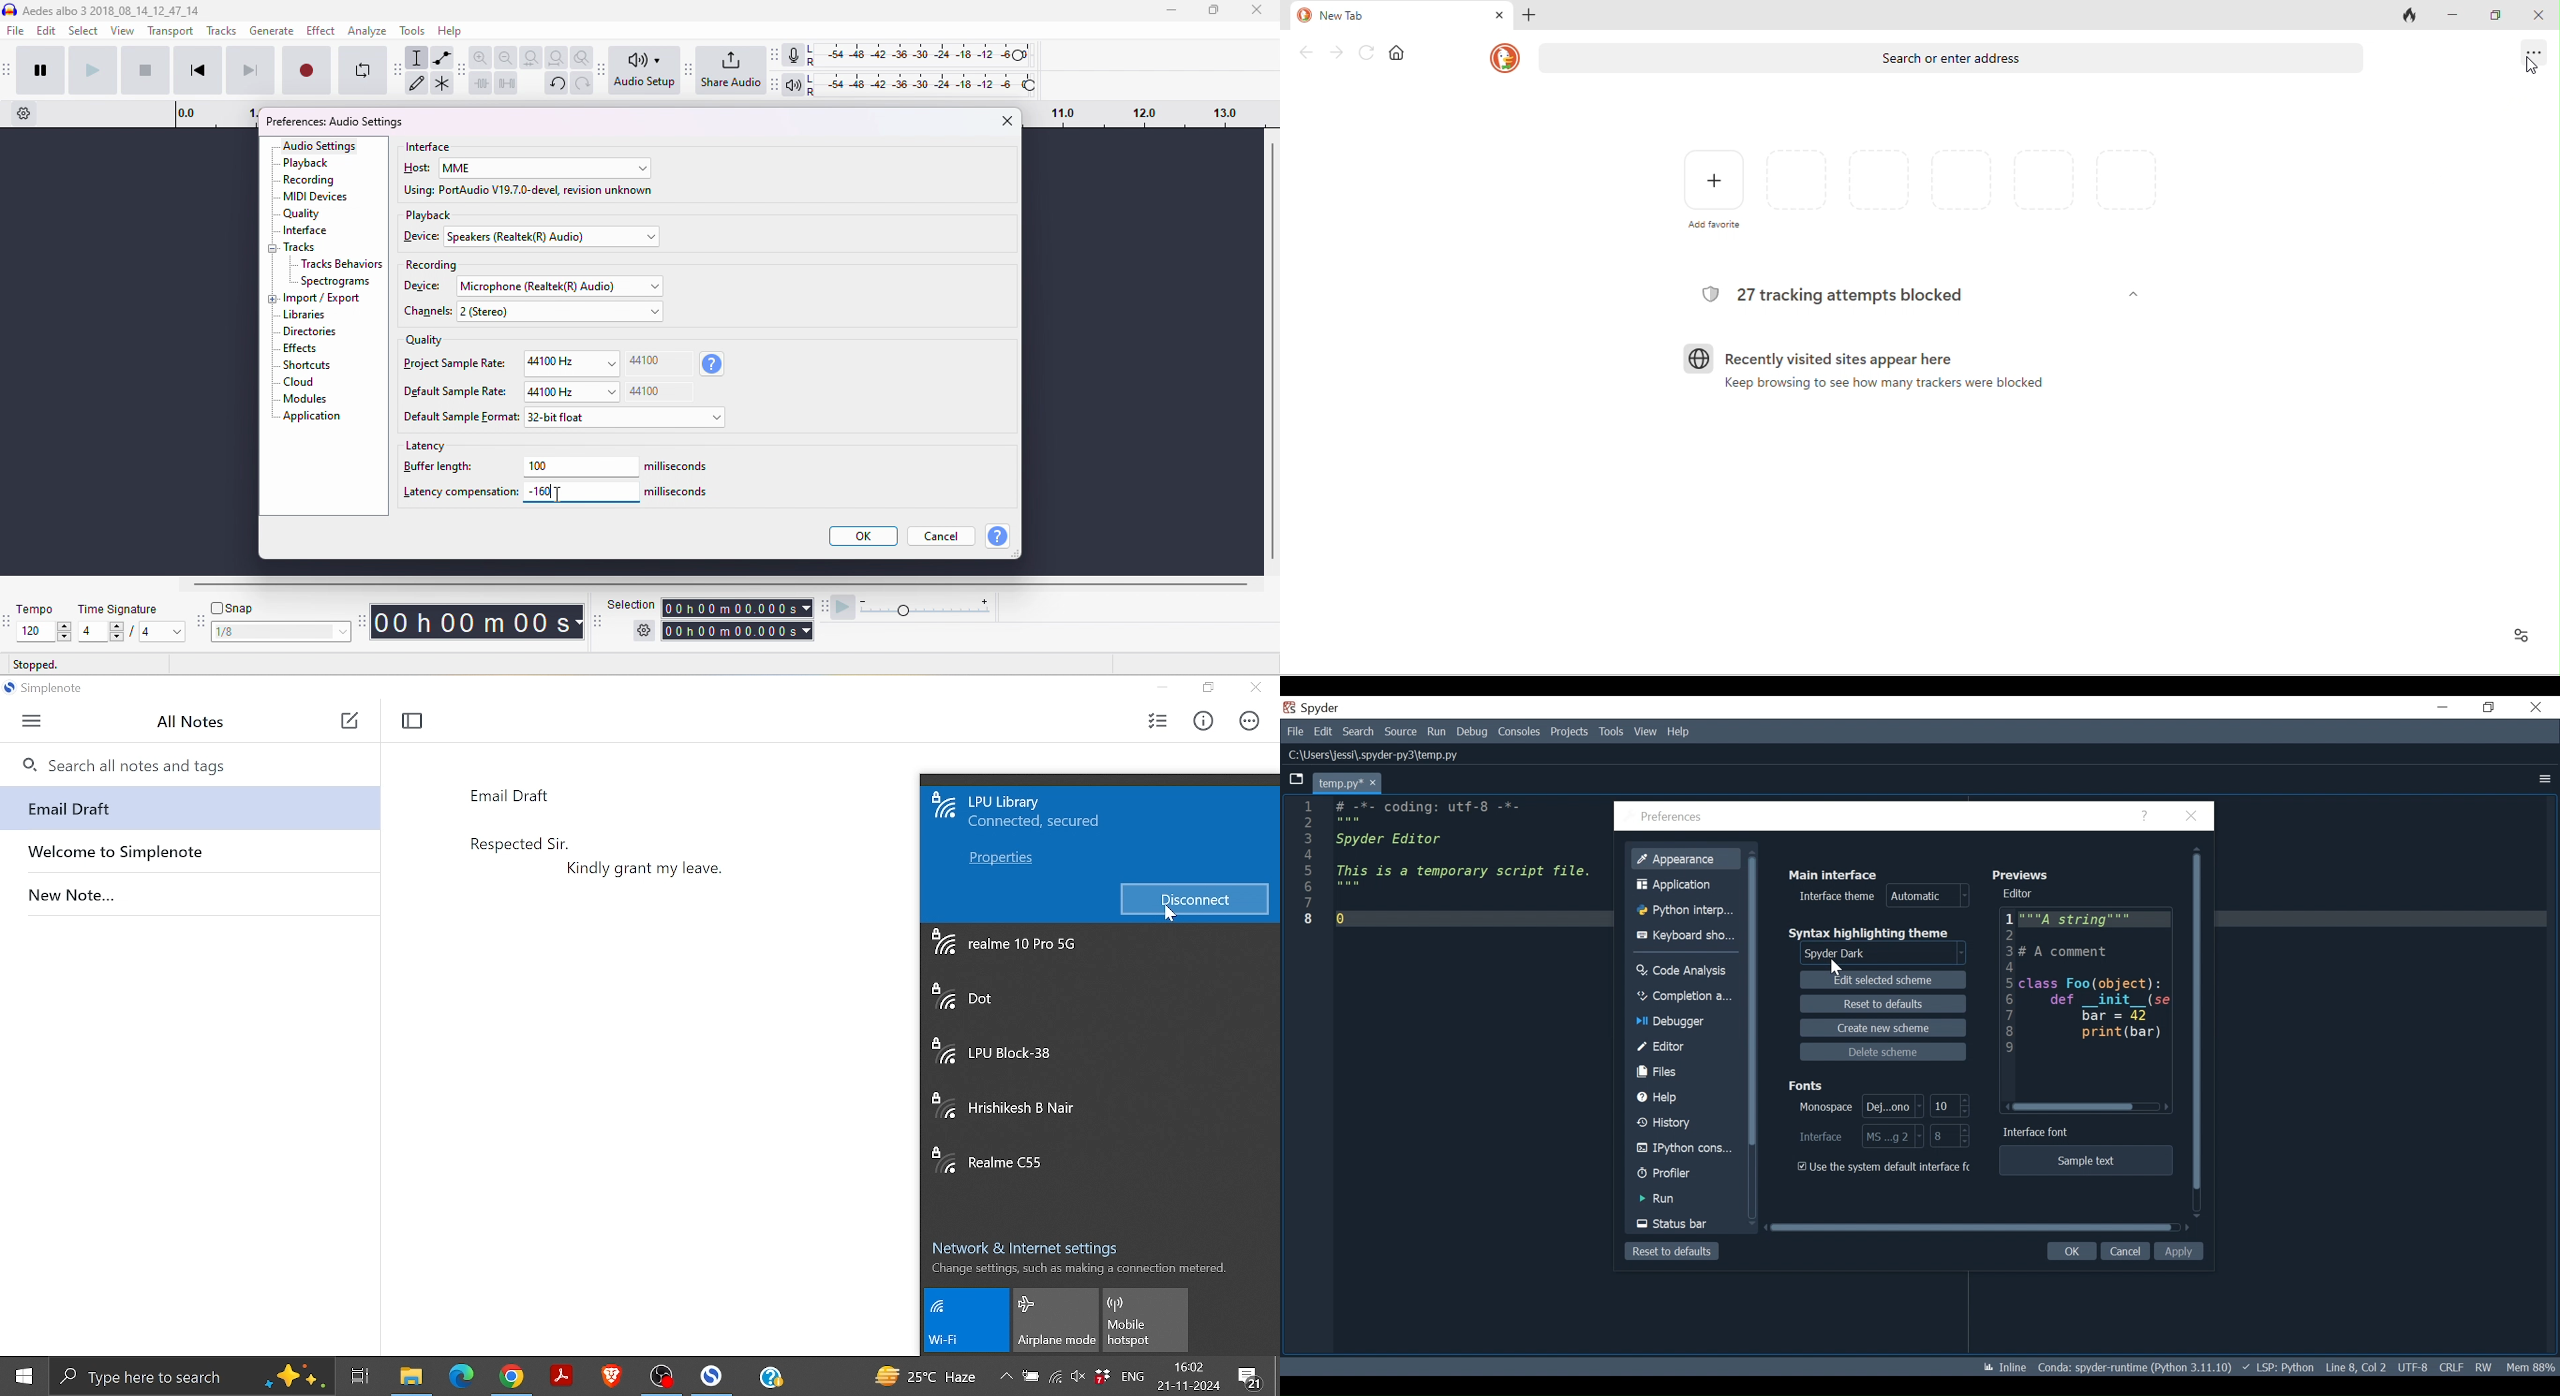 The height and width of the screenshot is (1400, 2576). I want to click on help, so click(450, 30).